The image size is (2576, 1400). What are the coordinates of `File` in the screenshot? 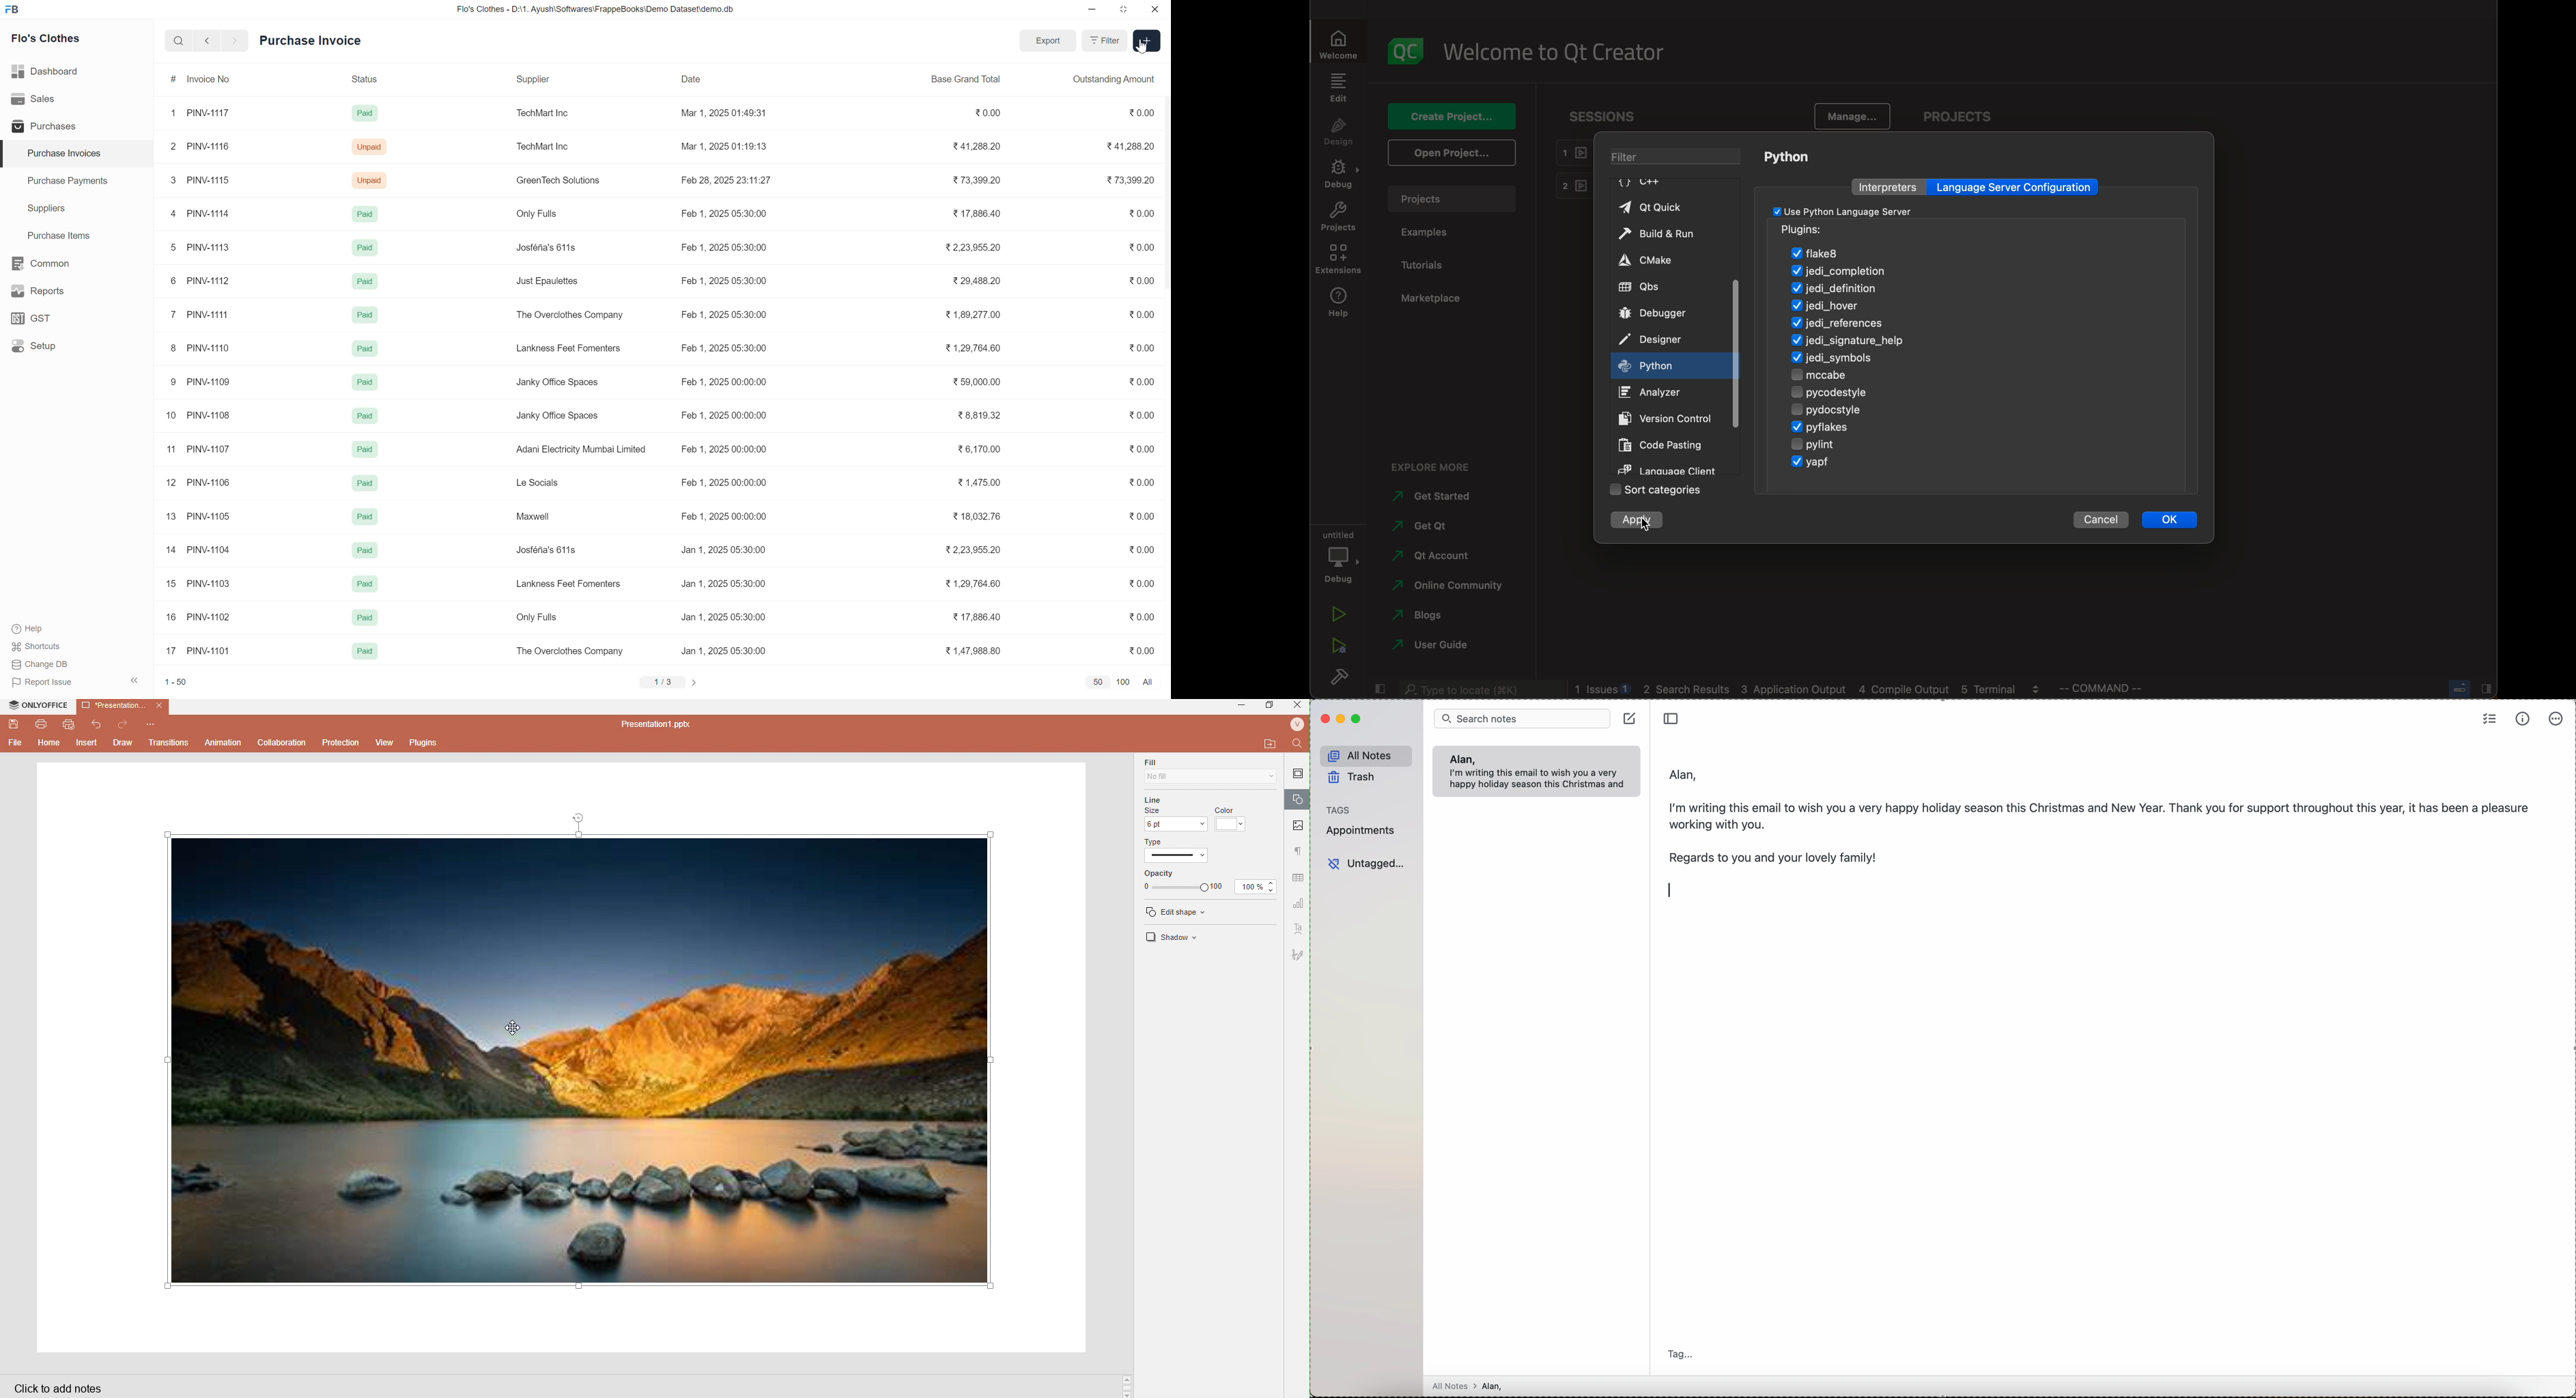 It's located at (14, 744).